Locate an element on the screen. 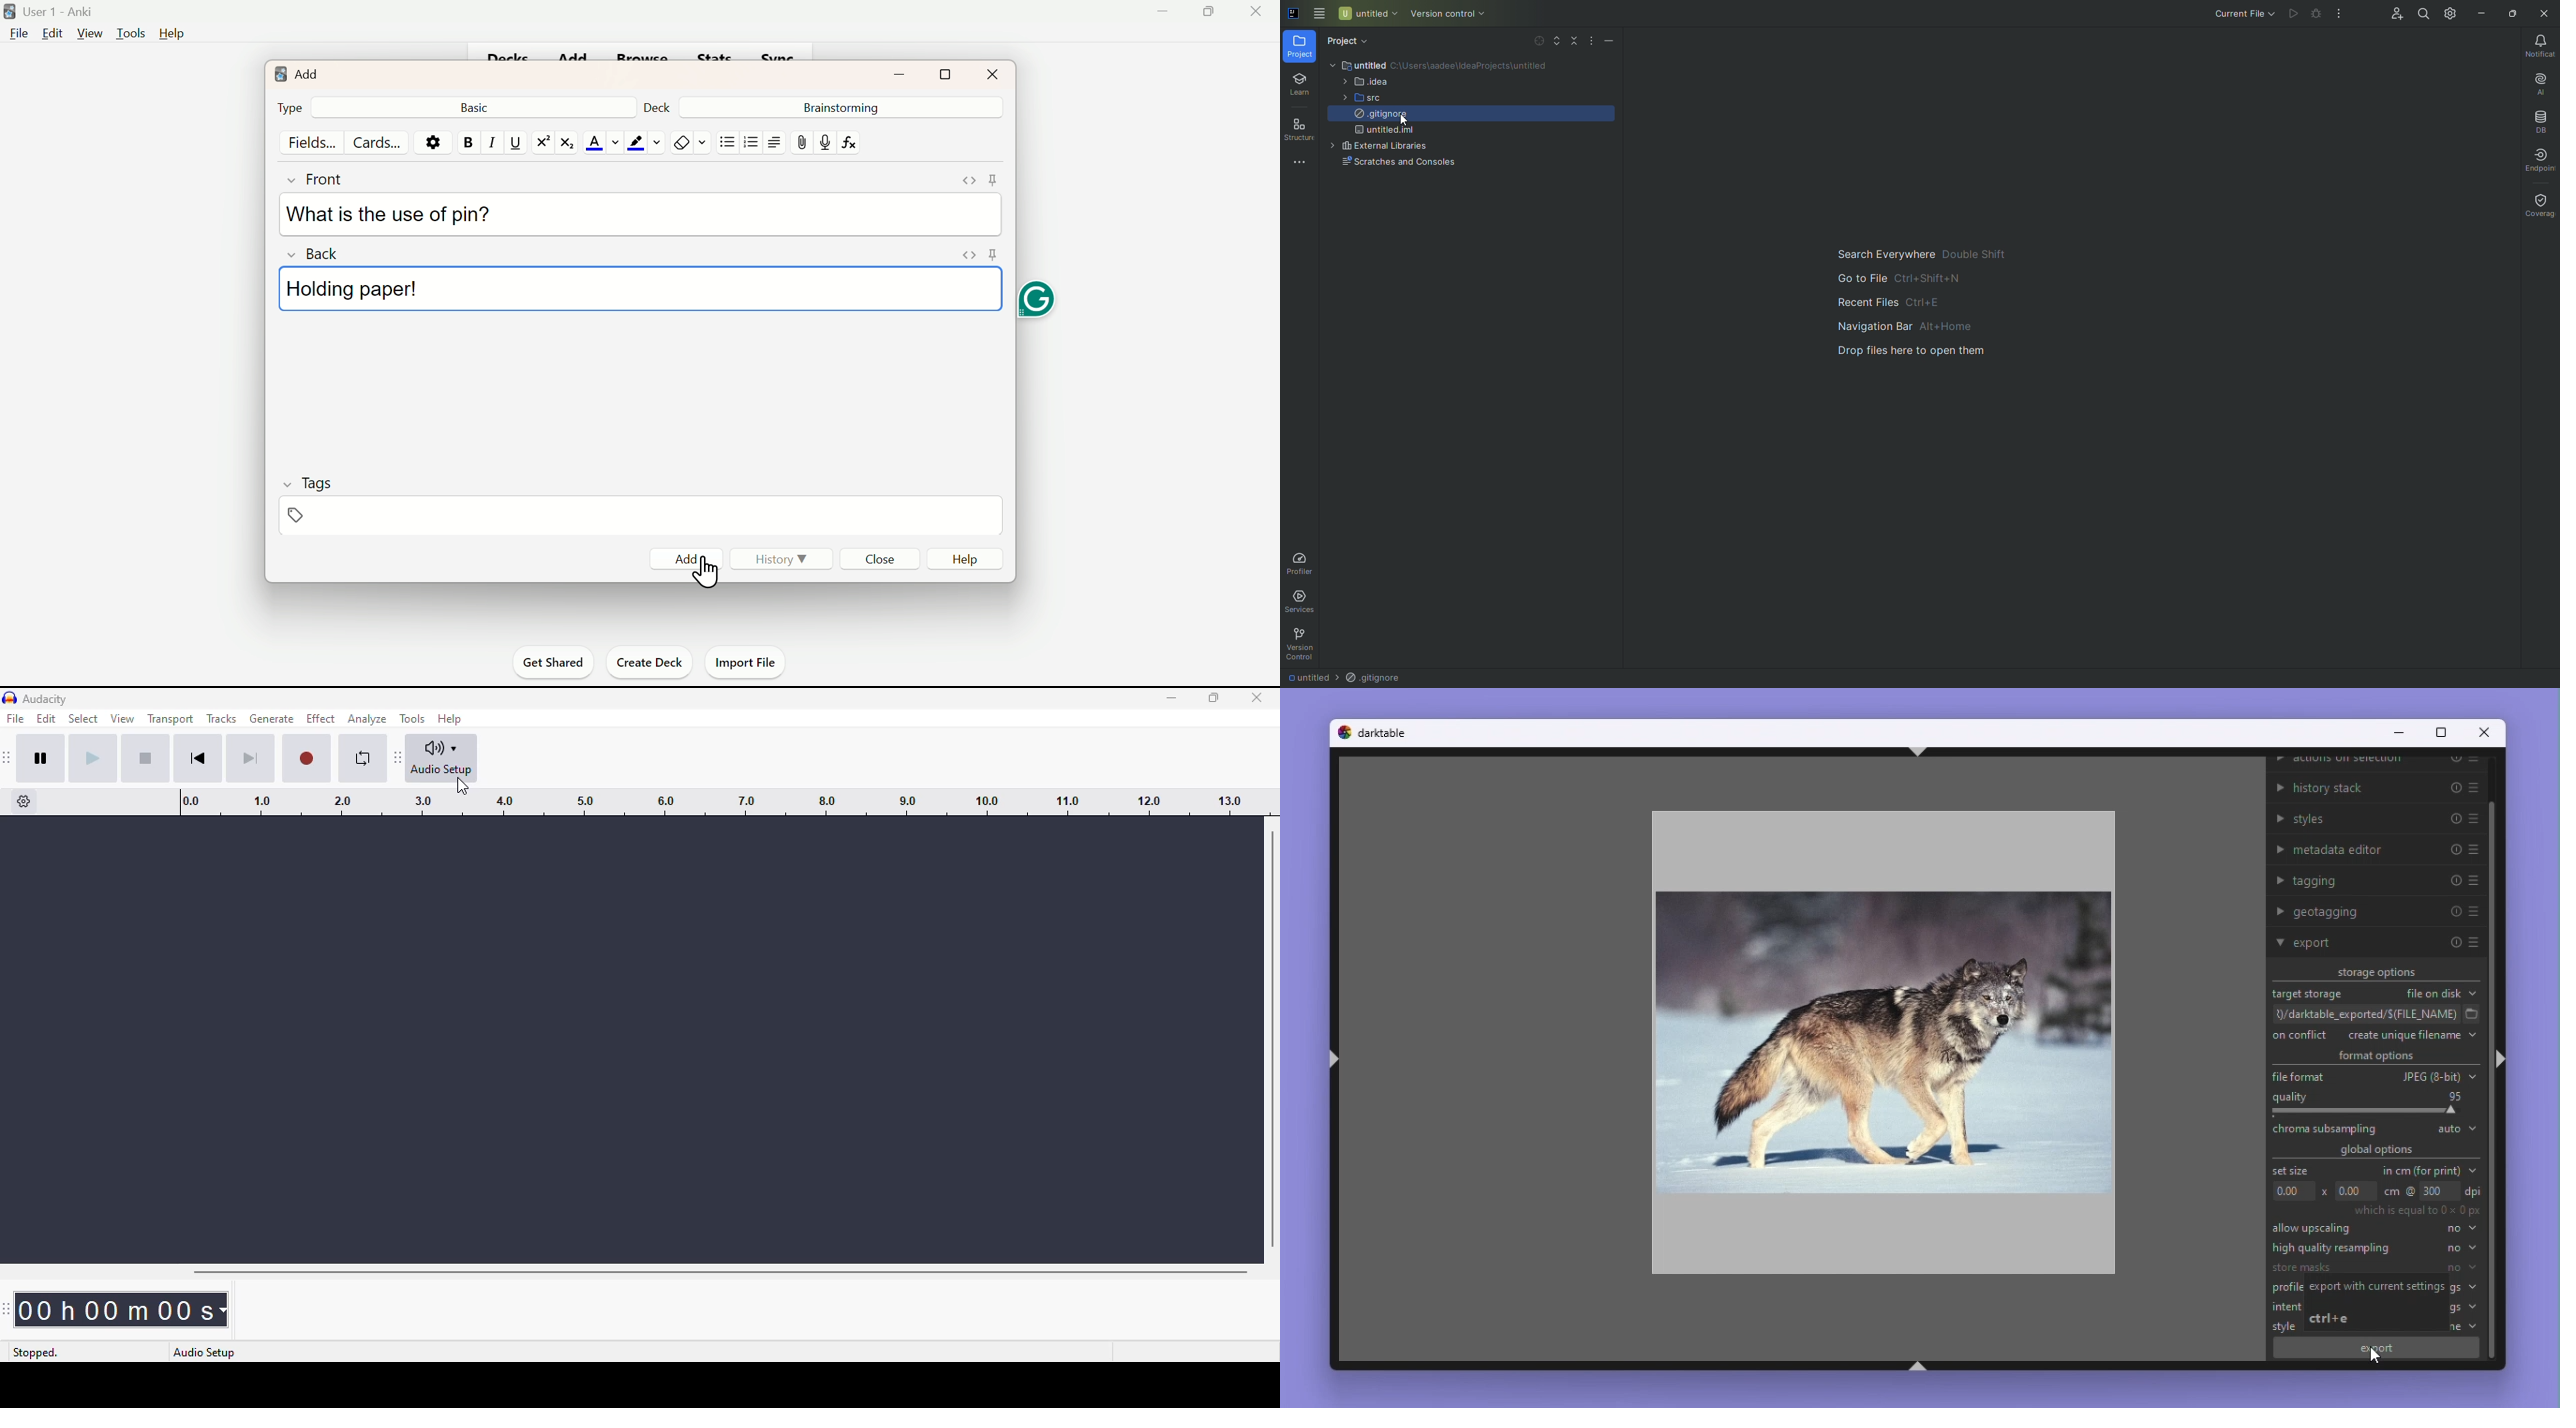  Main Menu is located at coordinates (1320, 15).